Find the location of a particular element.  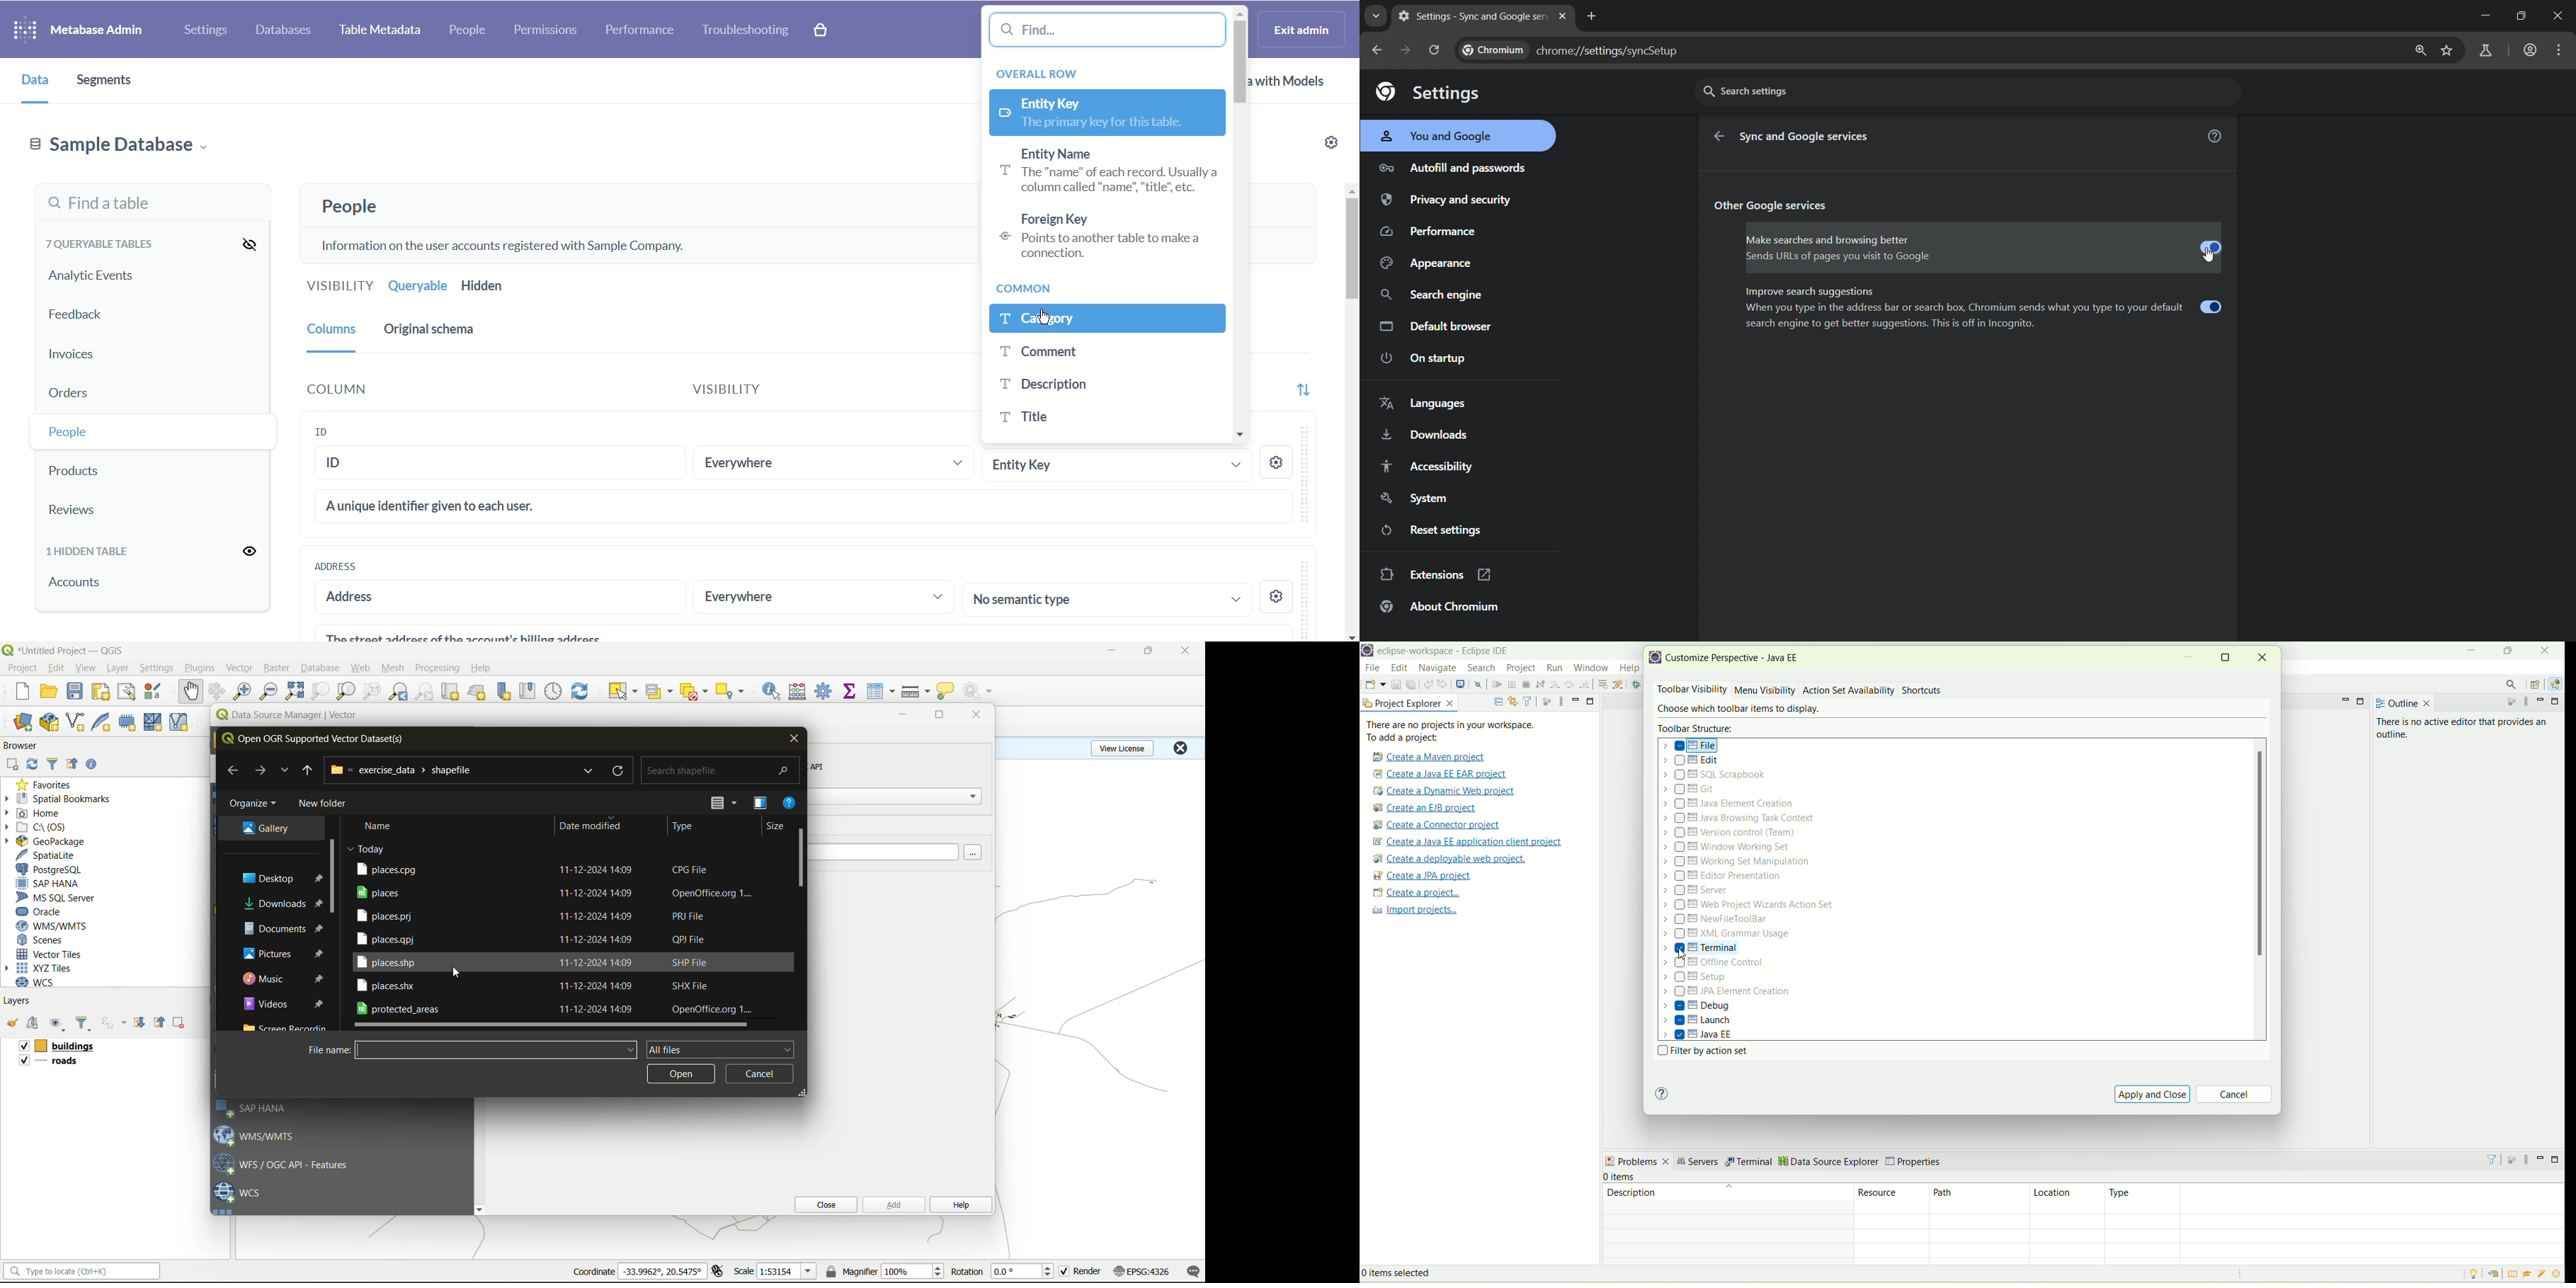

find is located at coordinates (1110, 30).